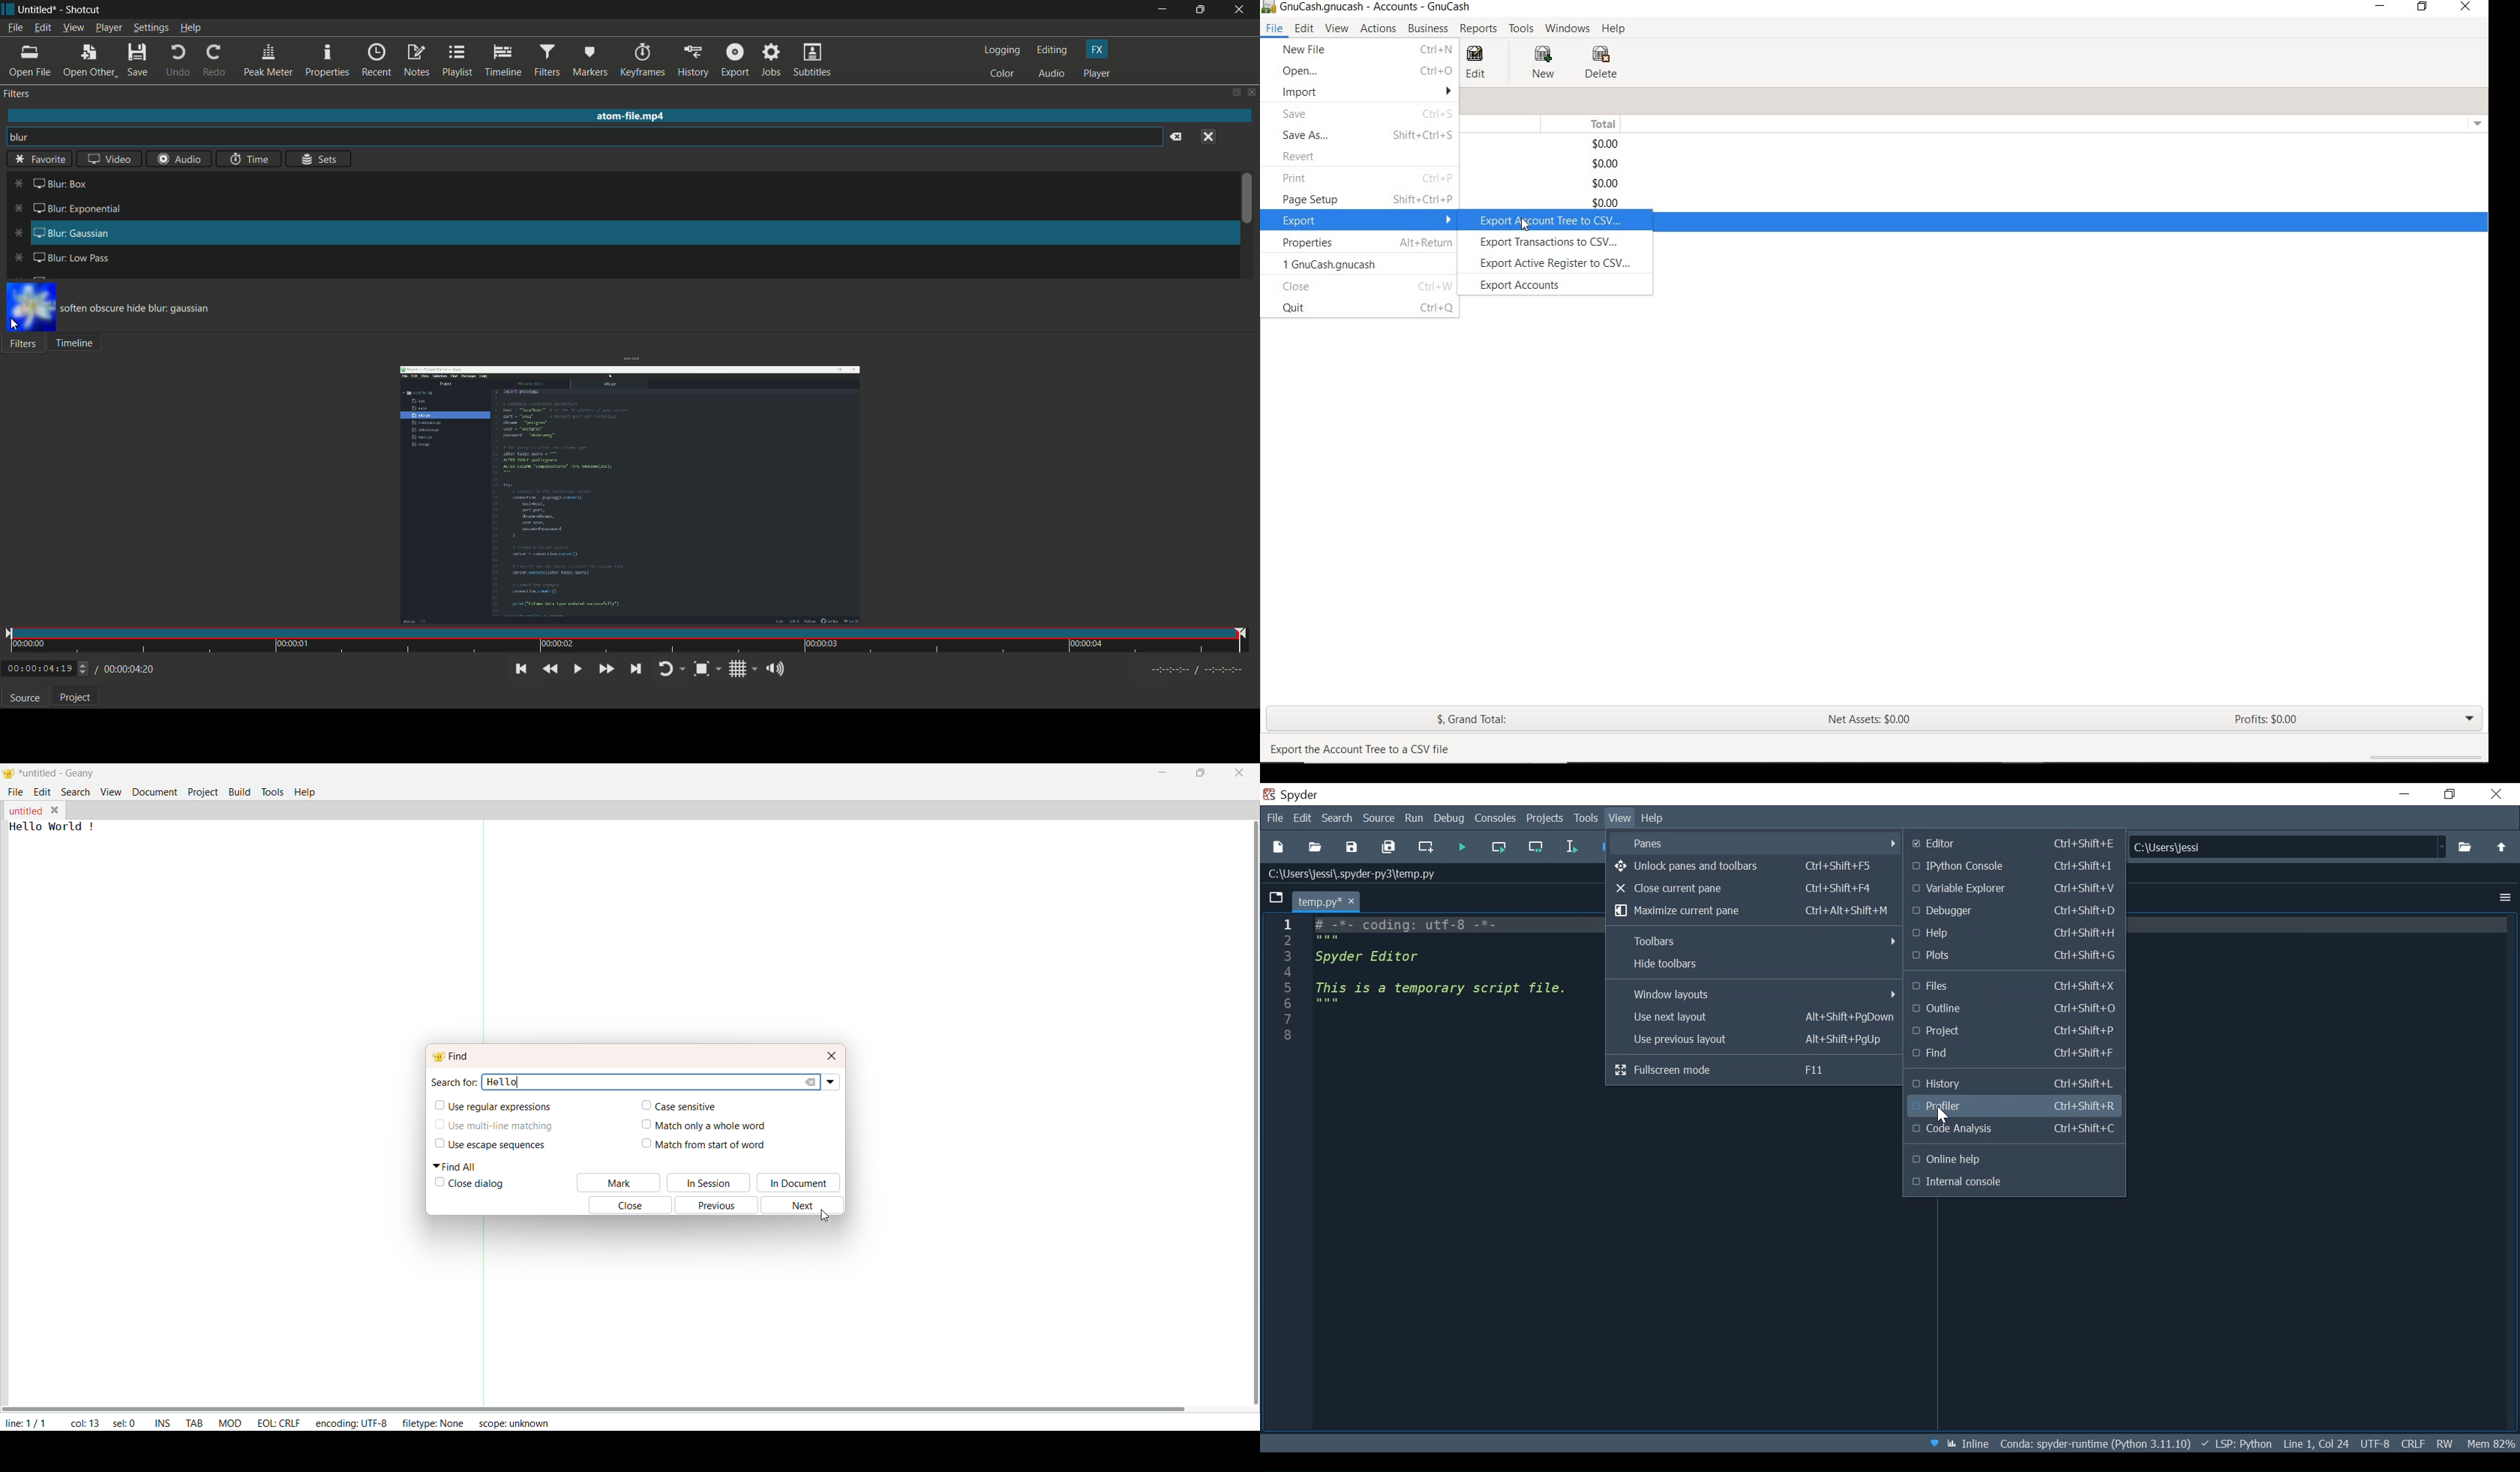  What do you see at coordinates (110, 29) in the screenshot?
I see `player menu` at bounding box center [110, 29].